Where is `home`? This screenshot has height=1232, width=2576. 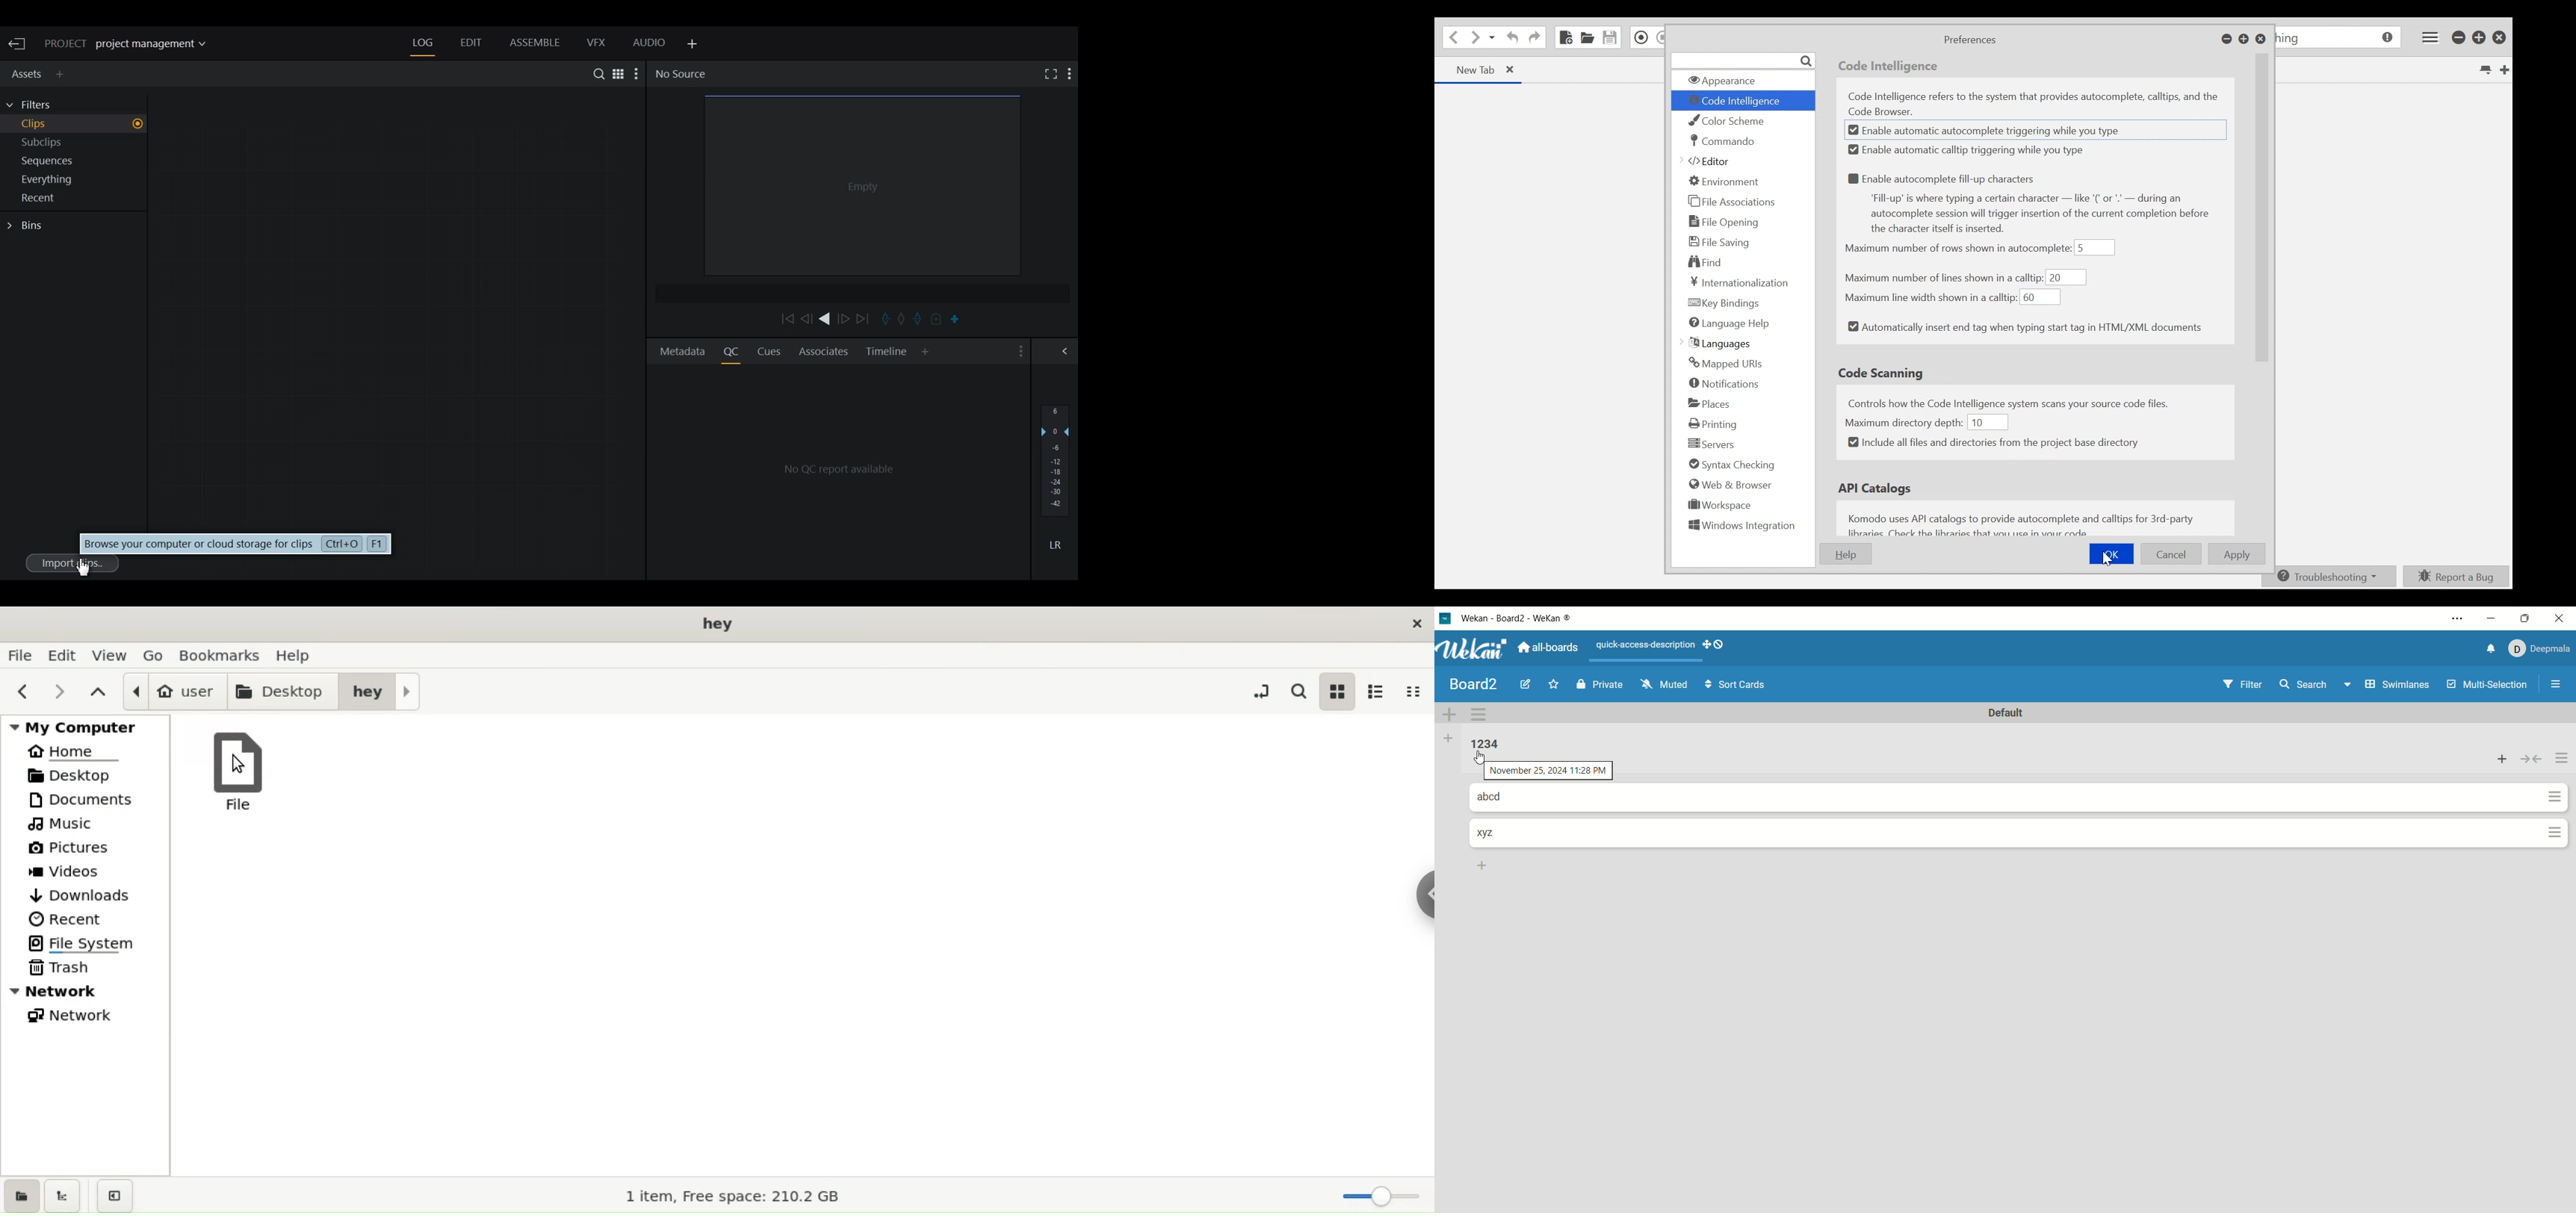 home is located at coordinates (86, 752).